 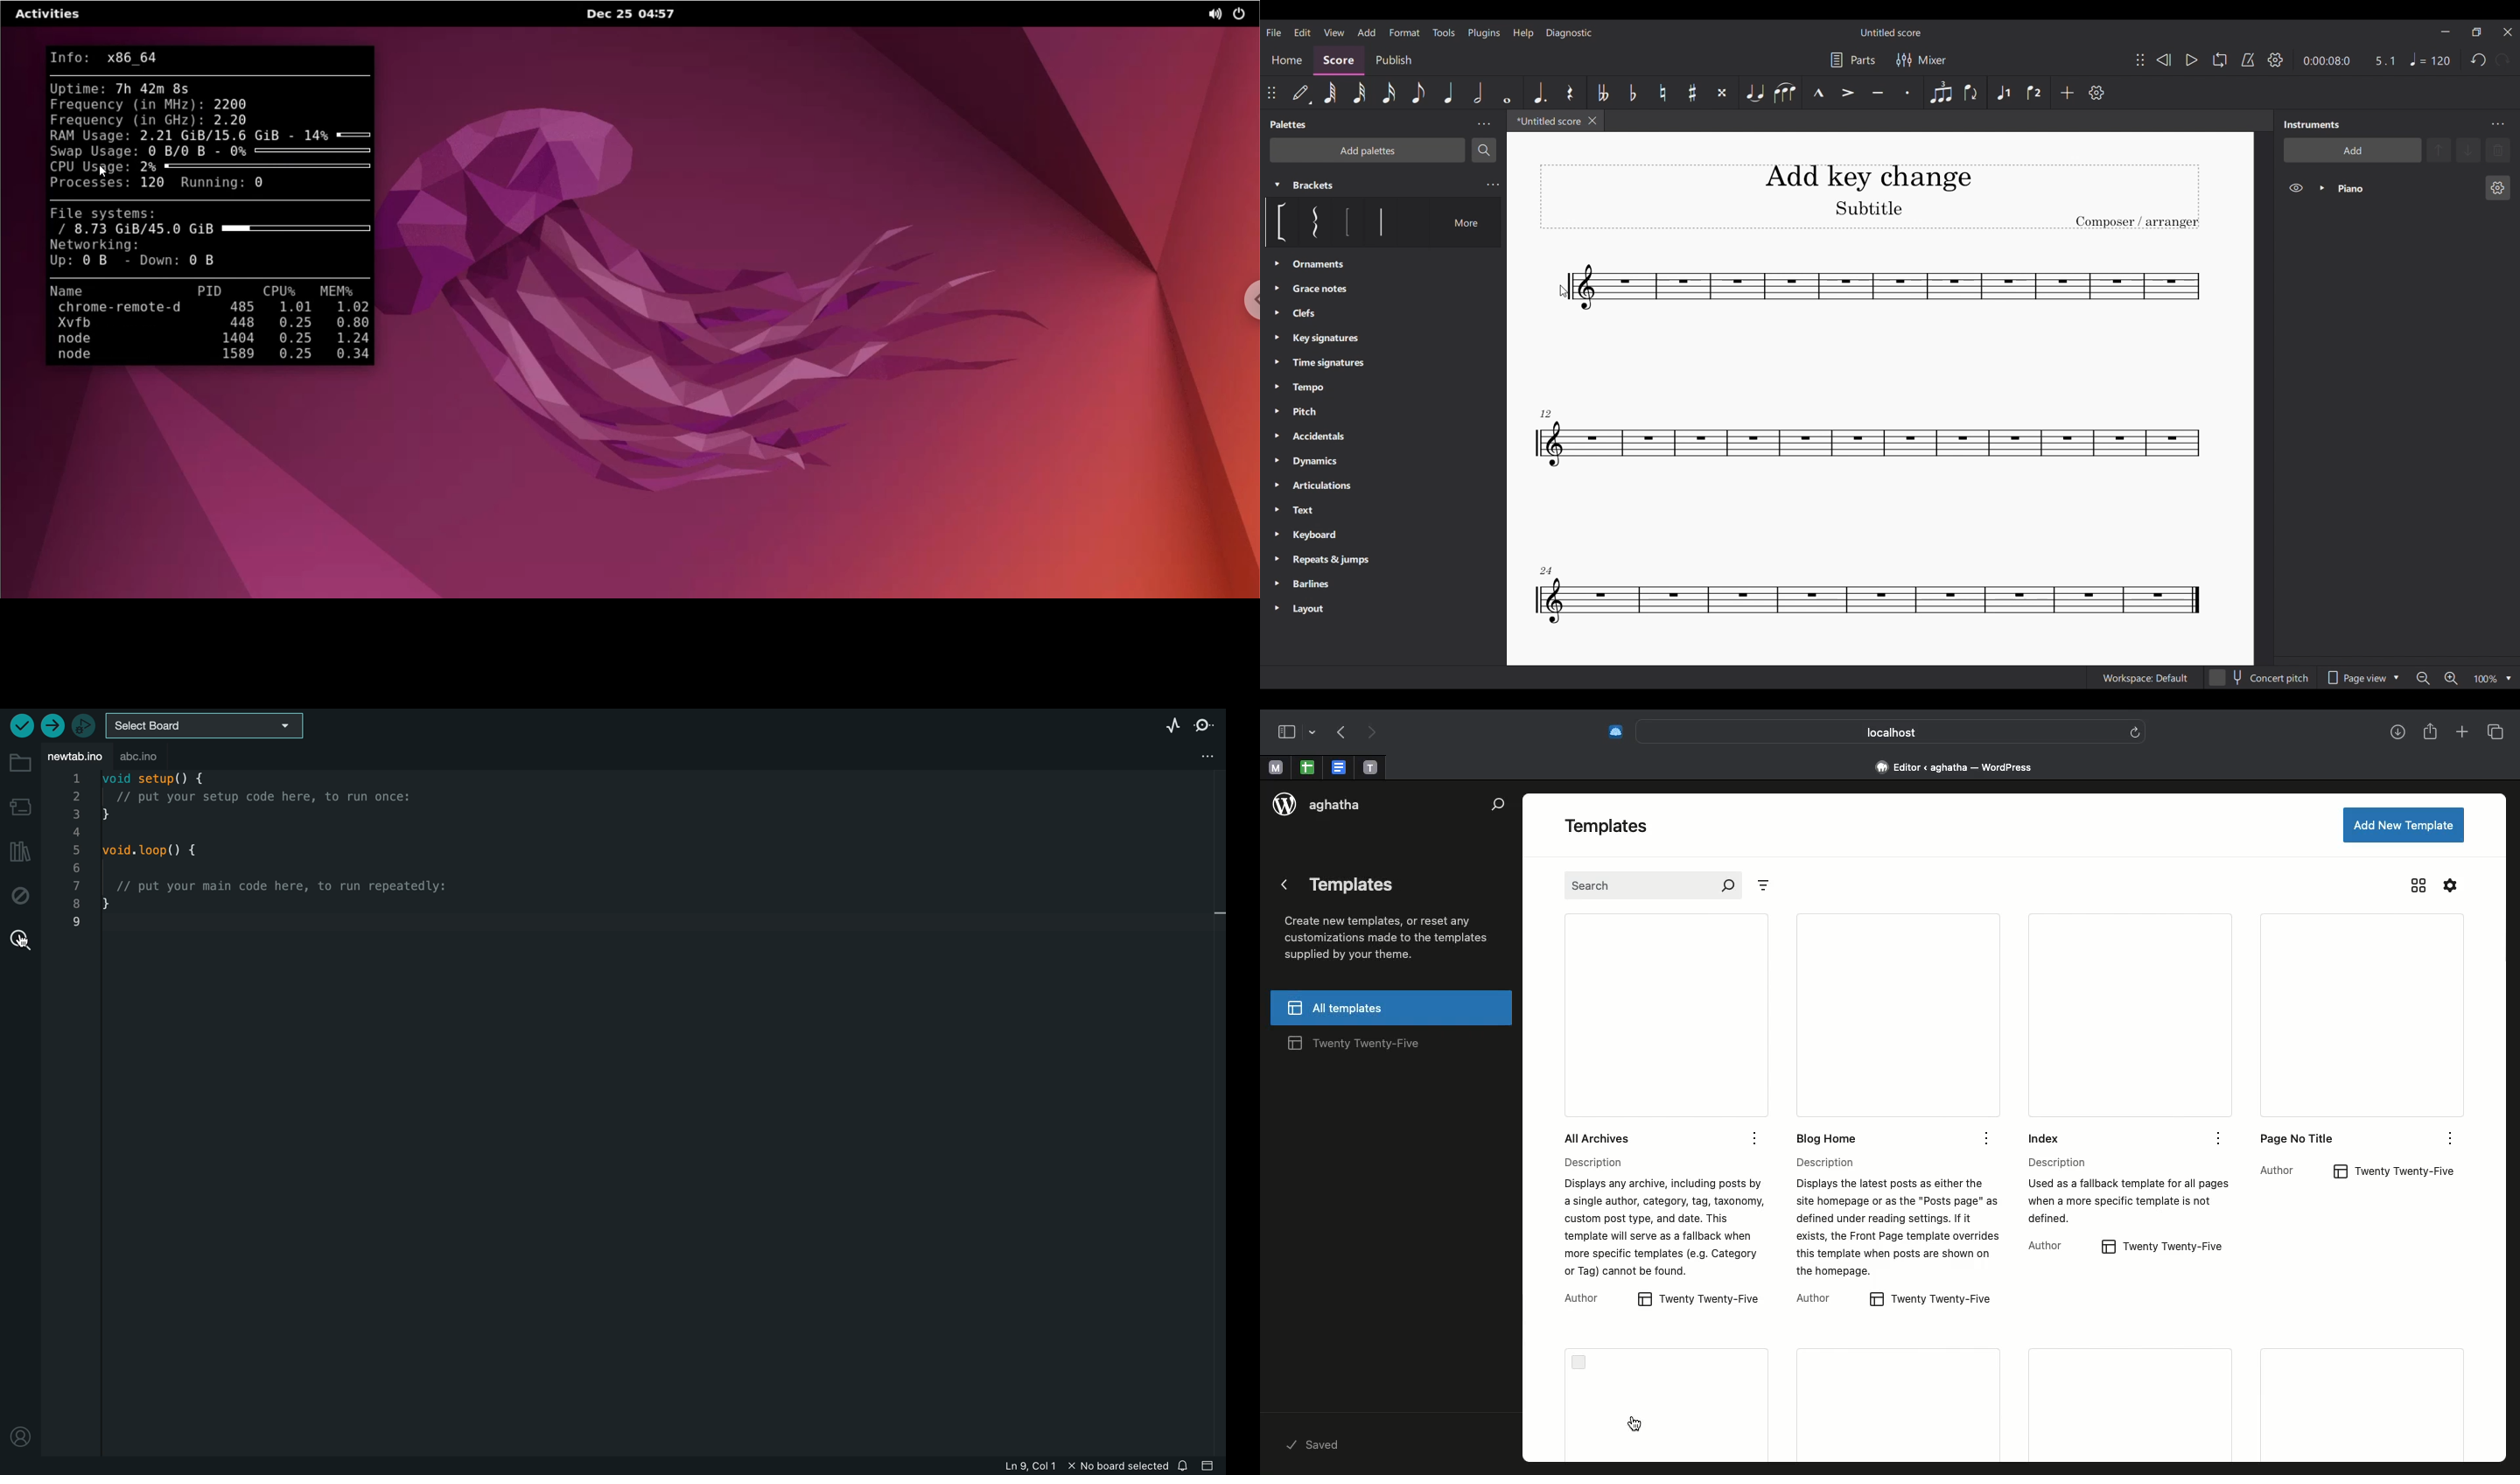 I want to click on Description of current selection, so click(x=1381, y=266).